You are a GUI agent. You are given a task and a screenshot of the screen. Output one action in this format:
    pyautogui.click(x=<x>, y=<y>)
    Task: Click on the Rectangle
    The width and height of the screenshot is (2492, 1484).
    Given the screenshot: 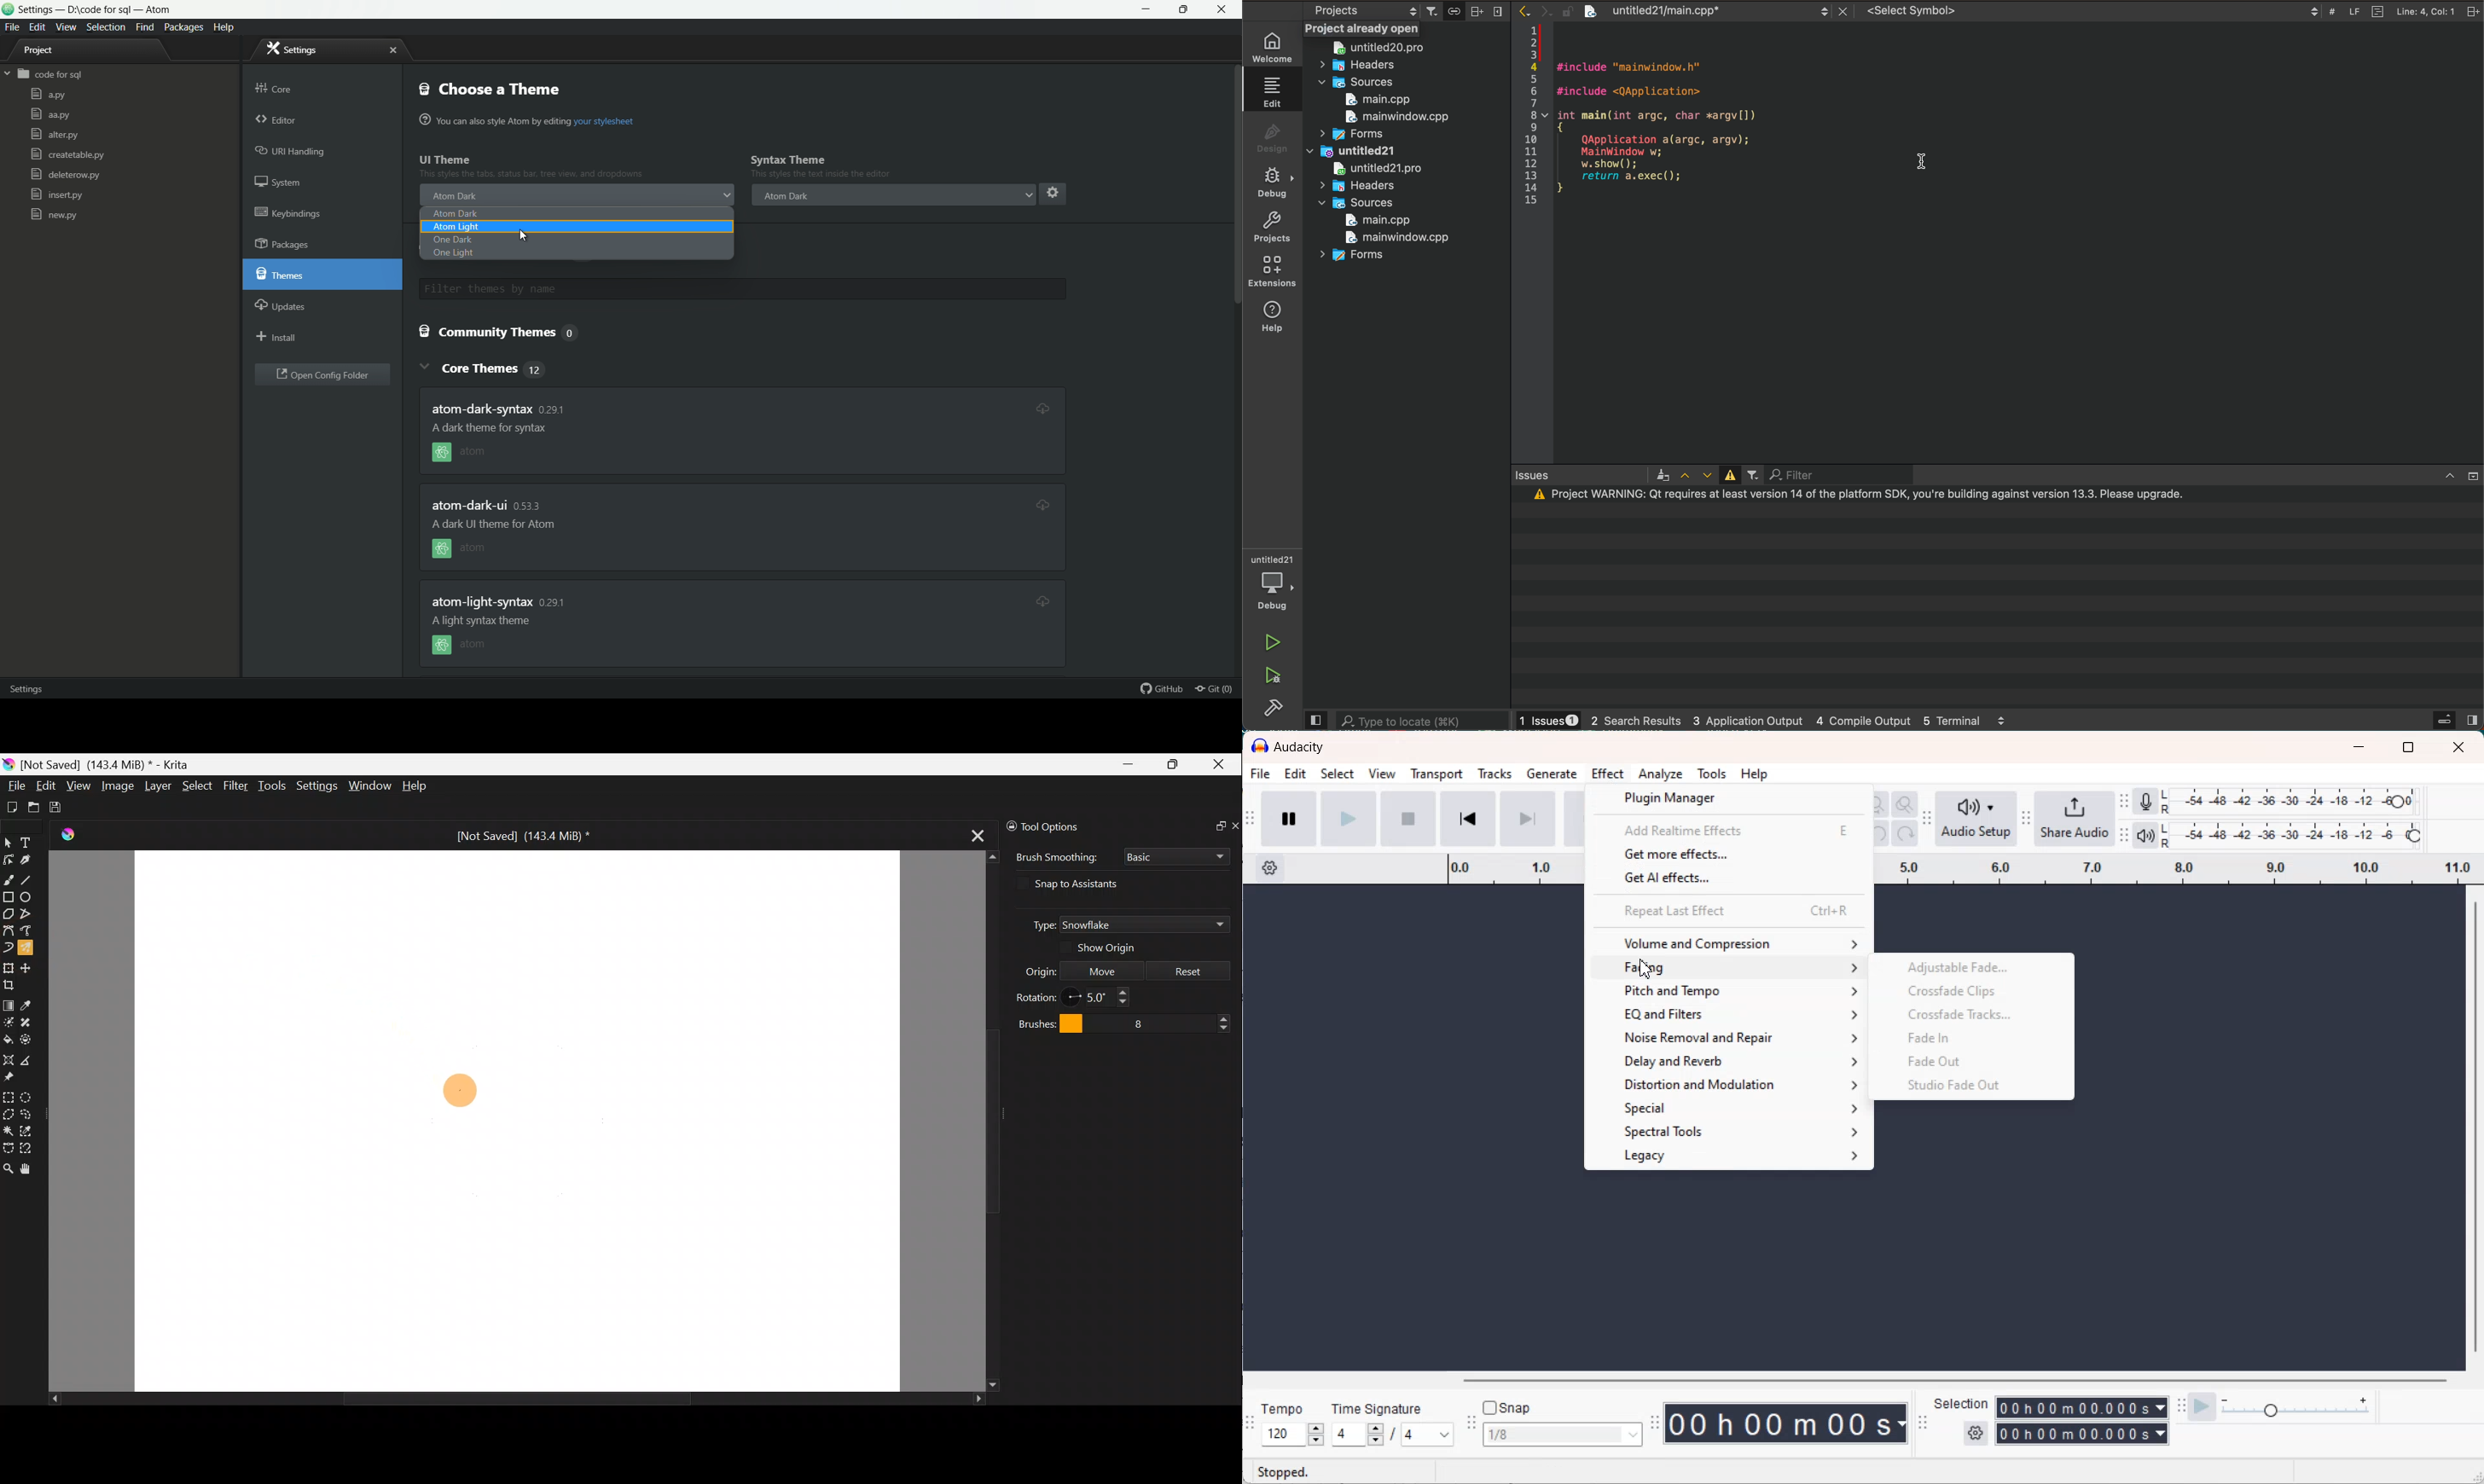 What is the action you would take?
    pyautogui.click(x=8, y=897)
    